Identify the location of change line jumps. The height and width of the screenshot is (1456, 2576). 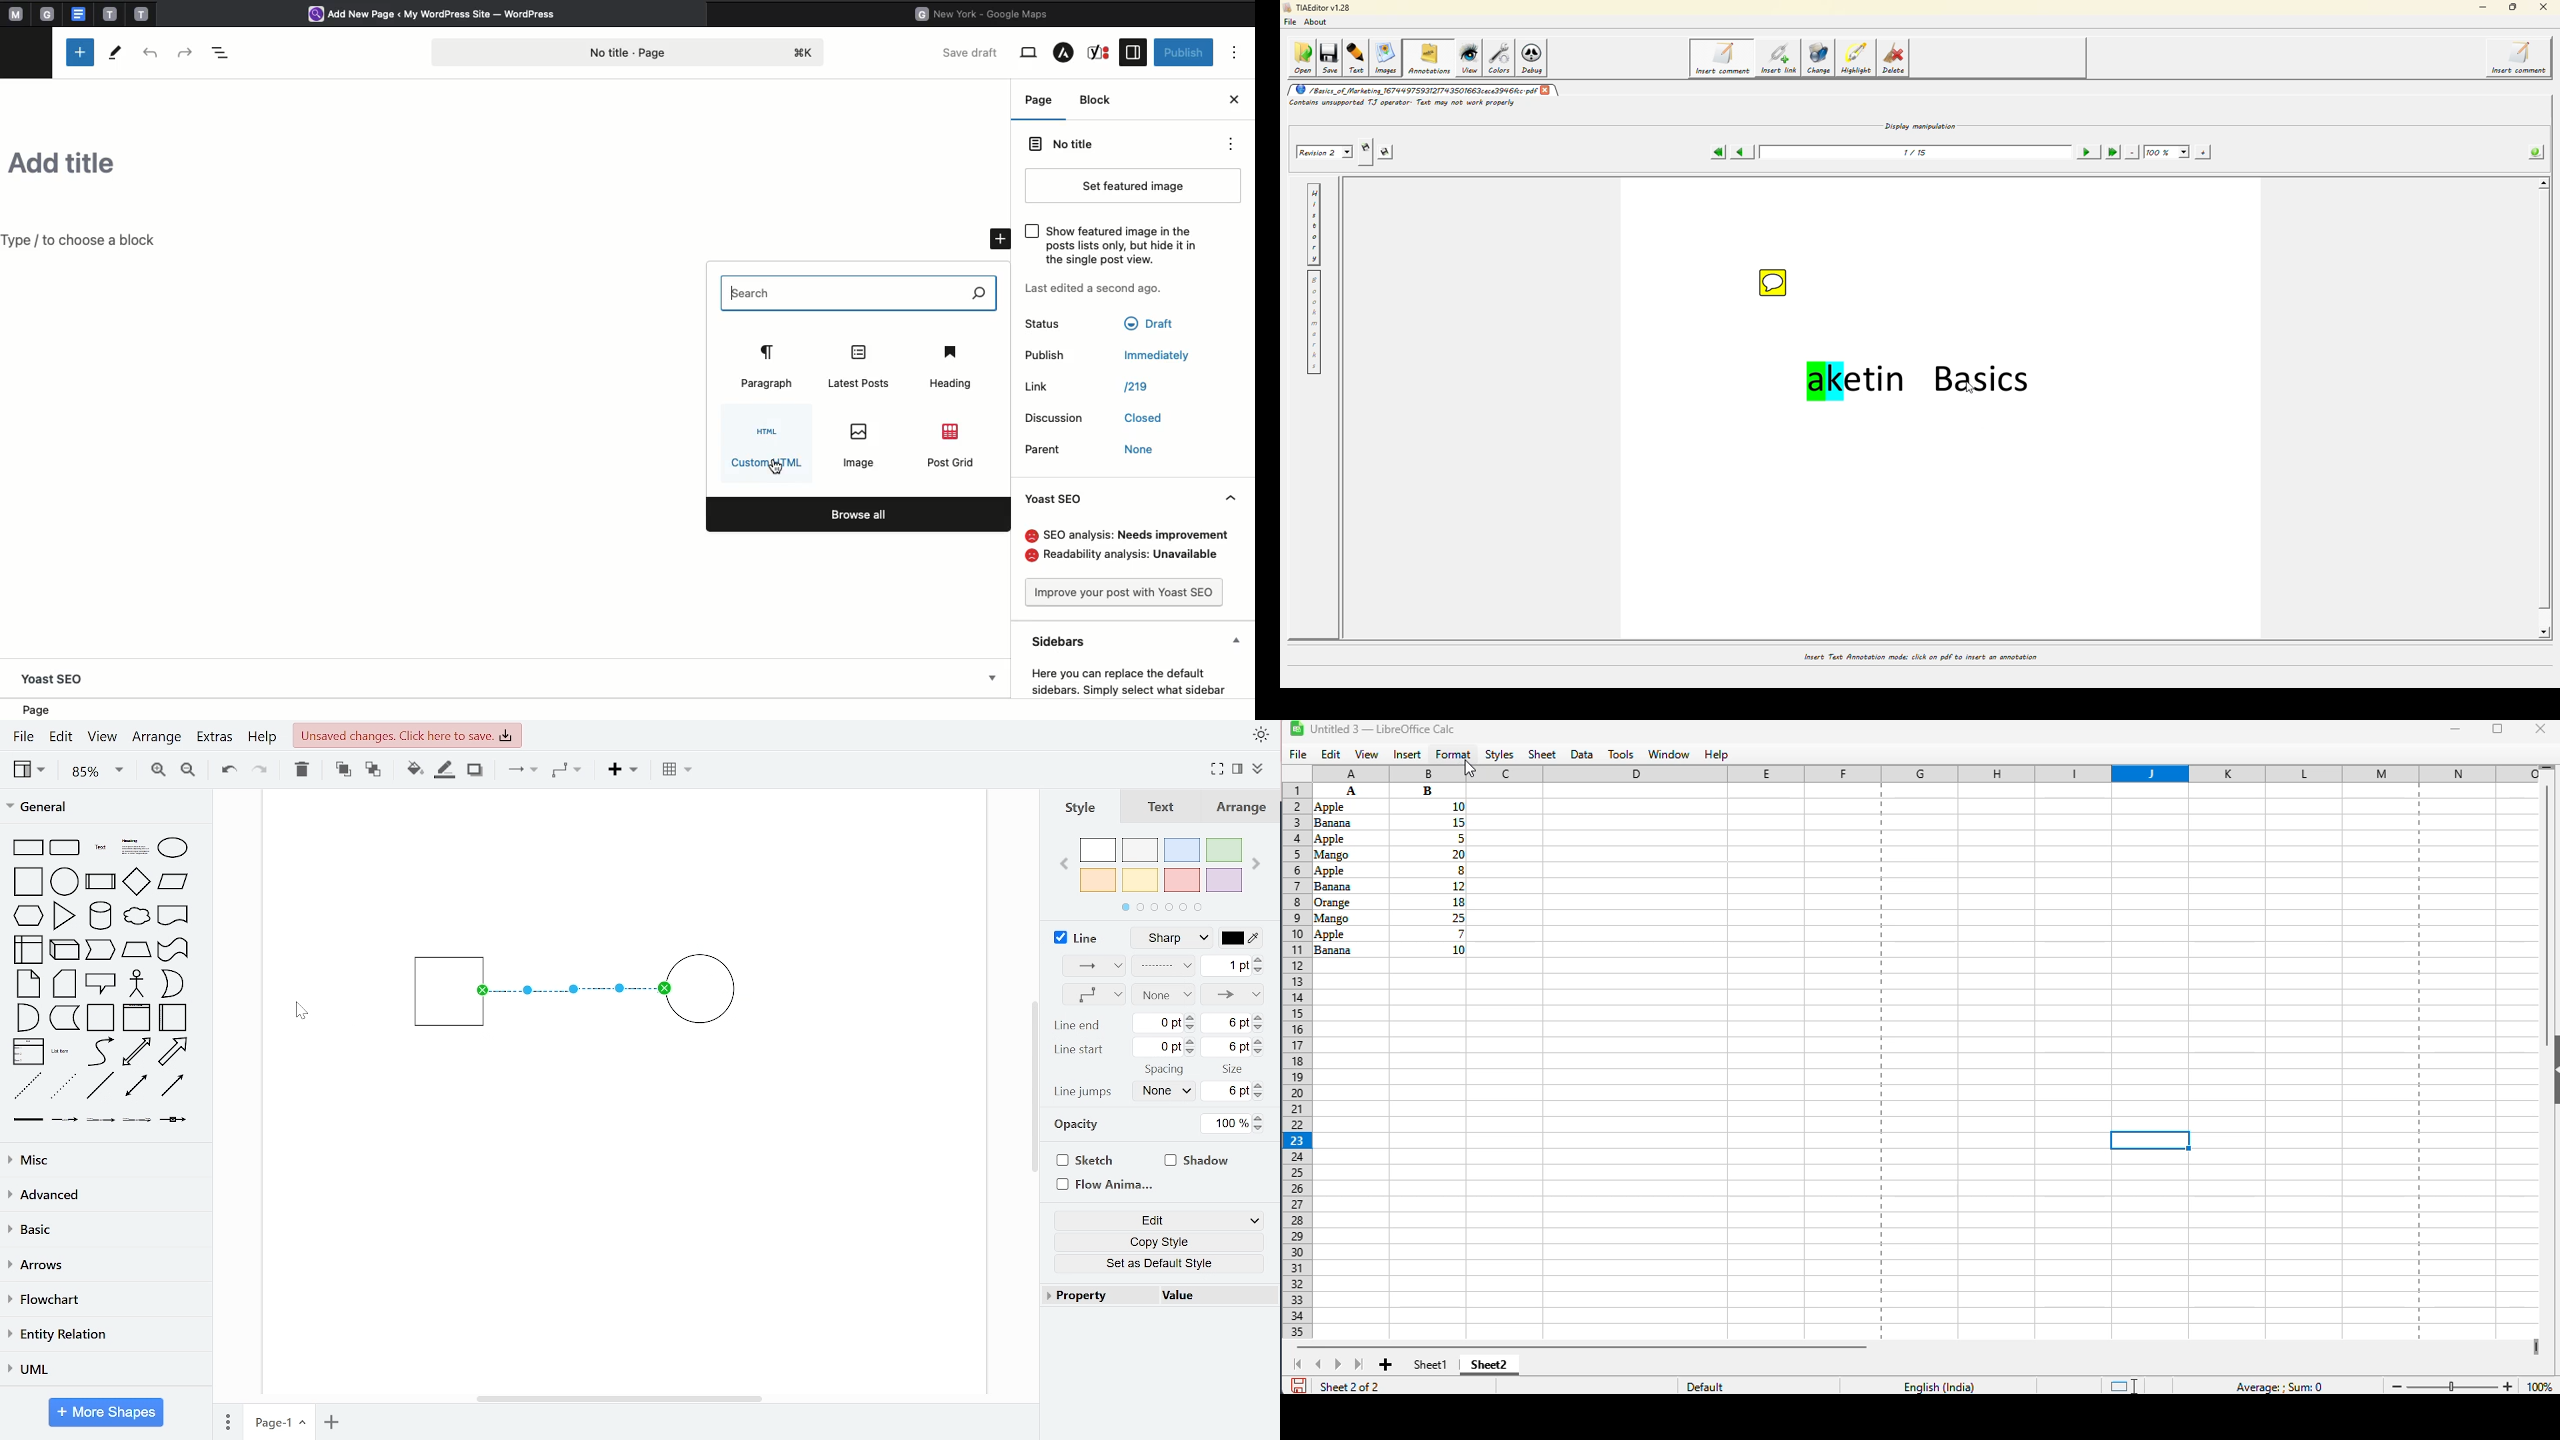
(1231, 1092).